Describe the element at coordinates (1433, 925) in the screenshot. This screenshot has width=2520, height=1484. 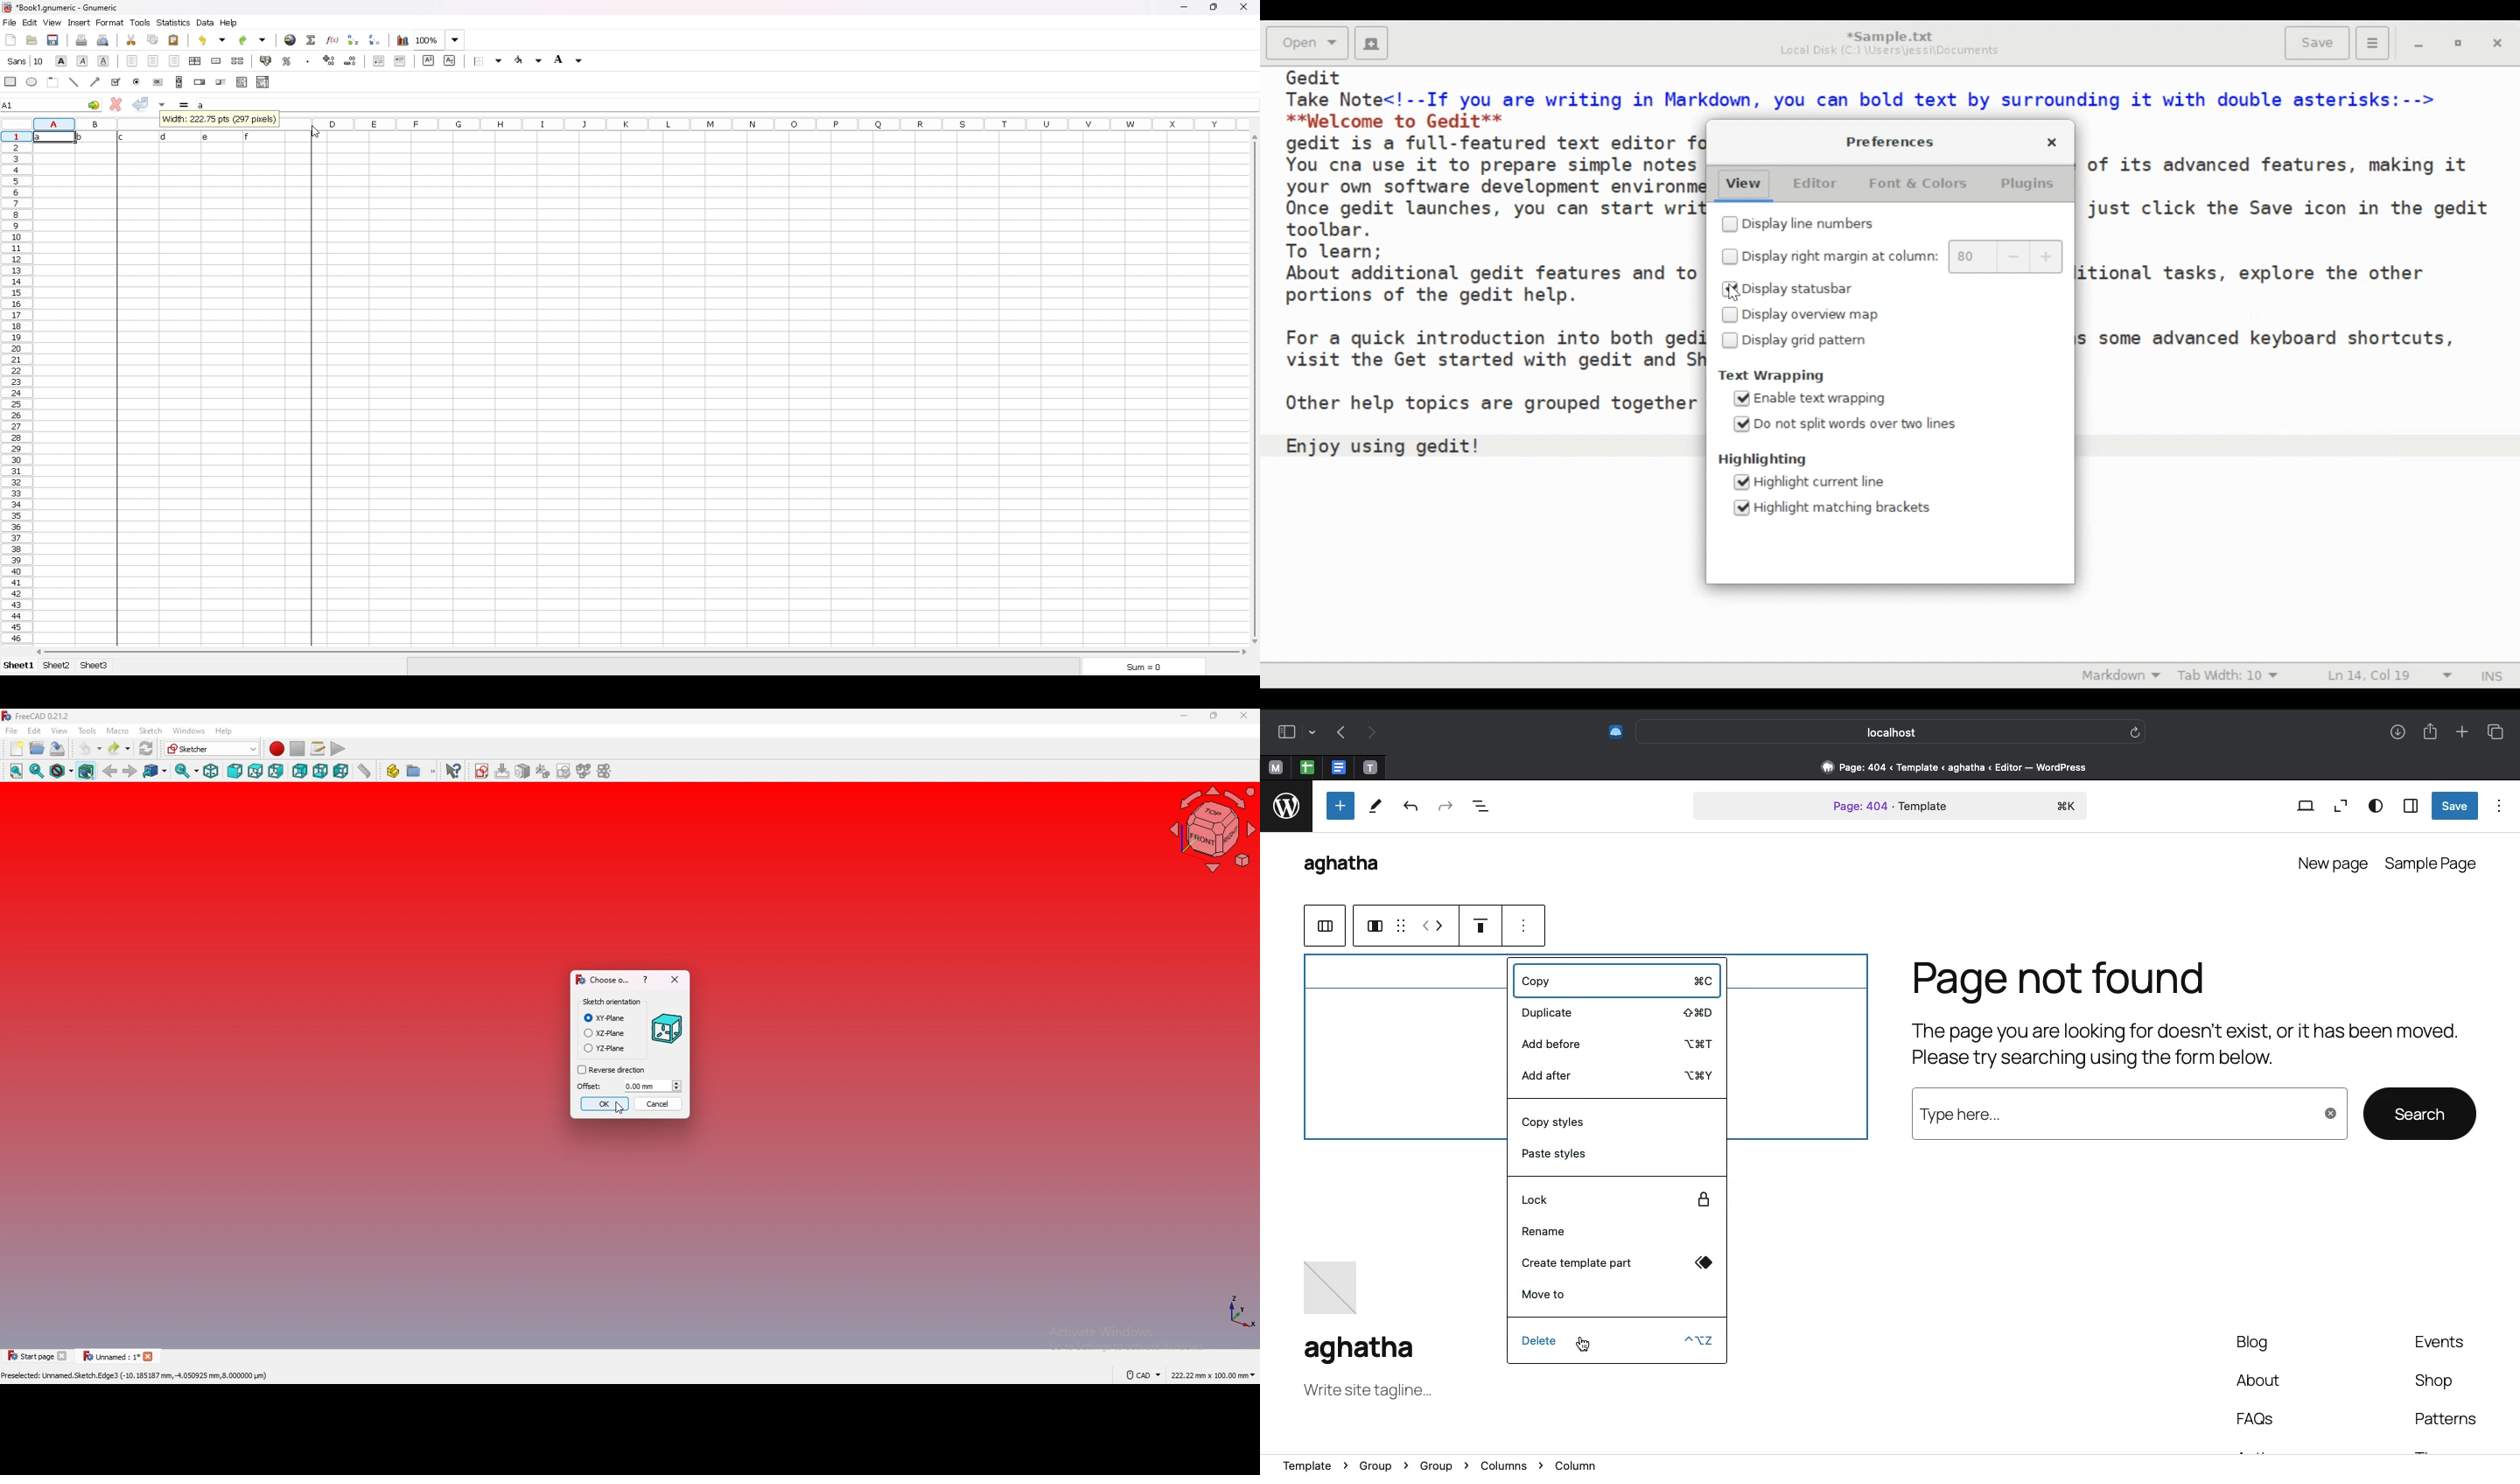
I see `move left or right` at that location.